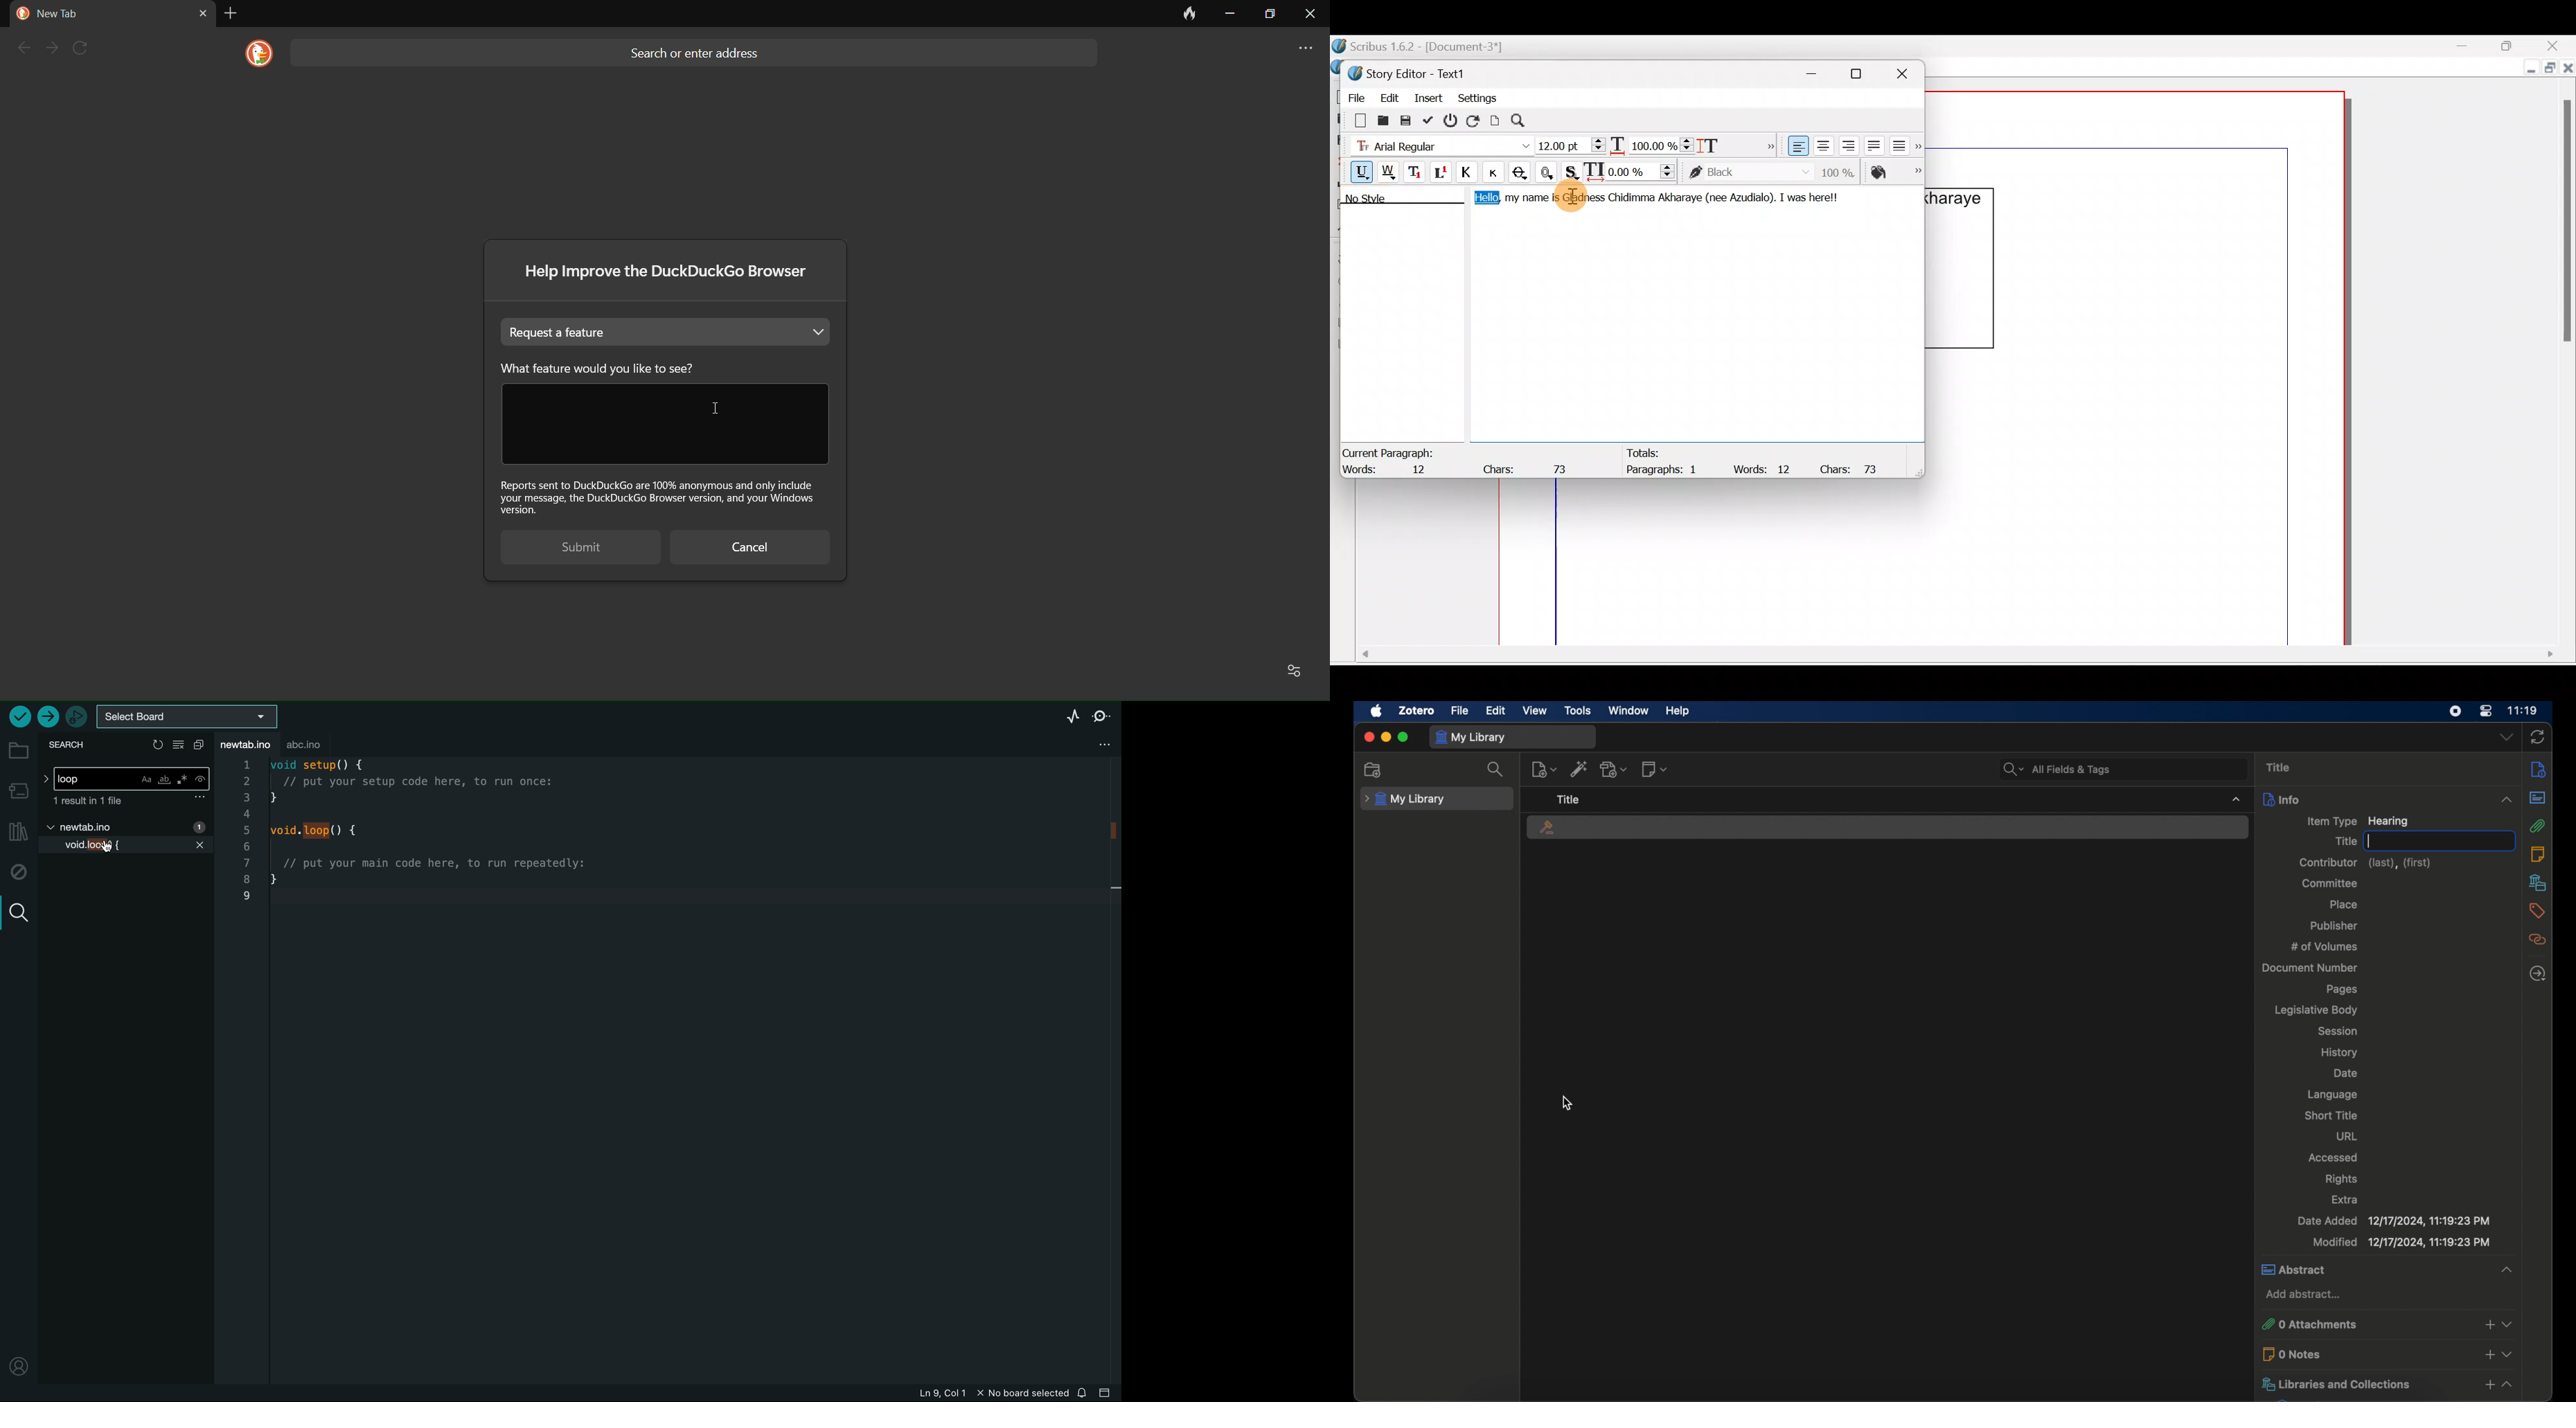  I want to click on Color of text fill, so click(1895, 172).